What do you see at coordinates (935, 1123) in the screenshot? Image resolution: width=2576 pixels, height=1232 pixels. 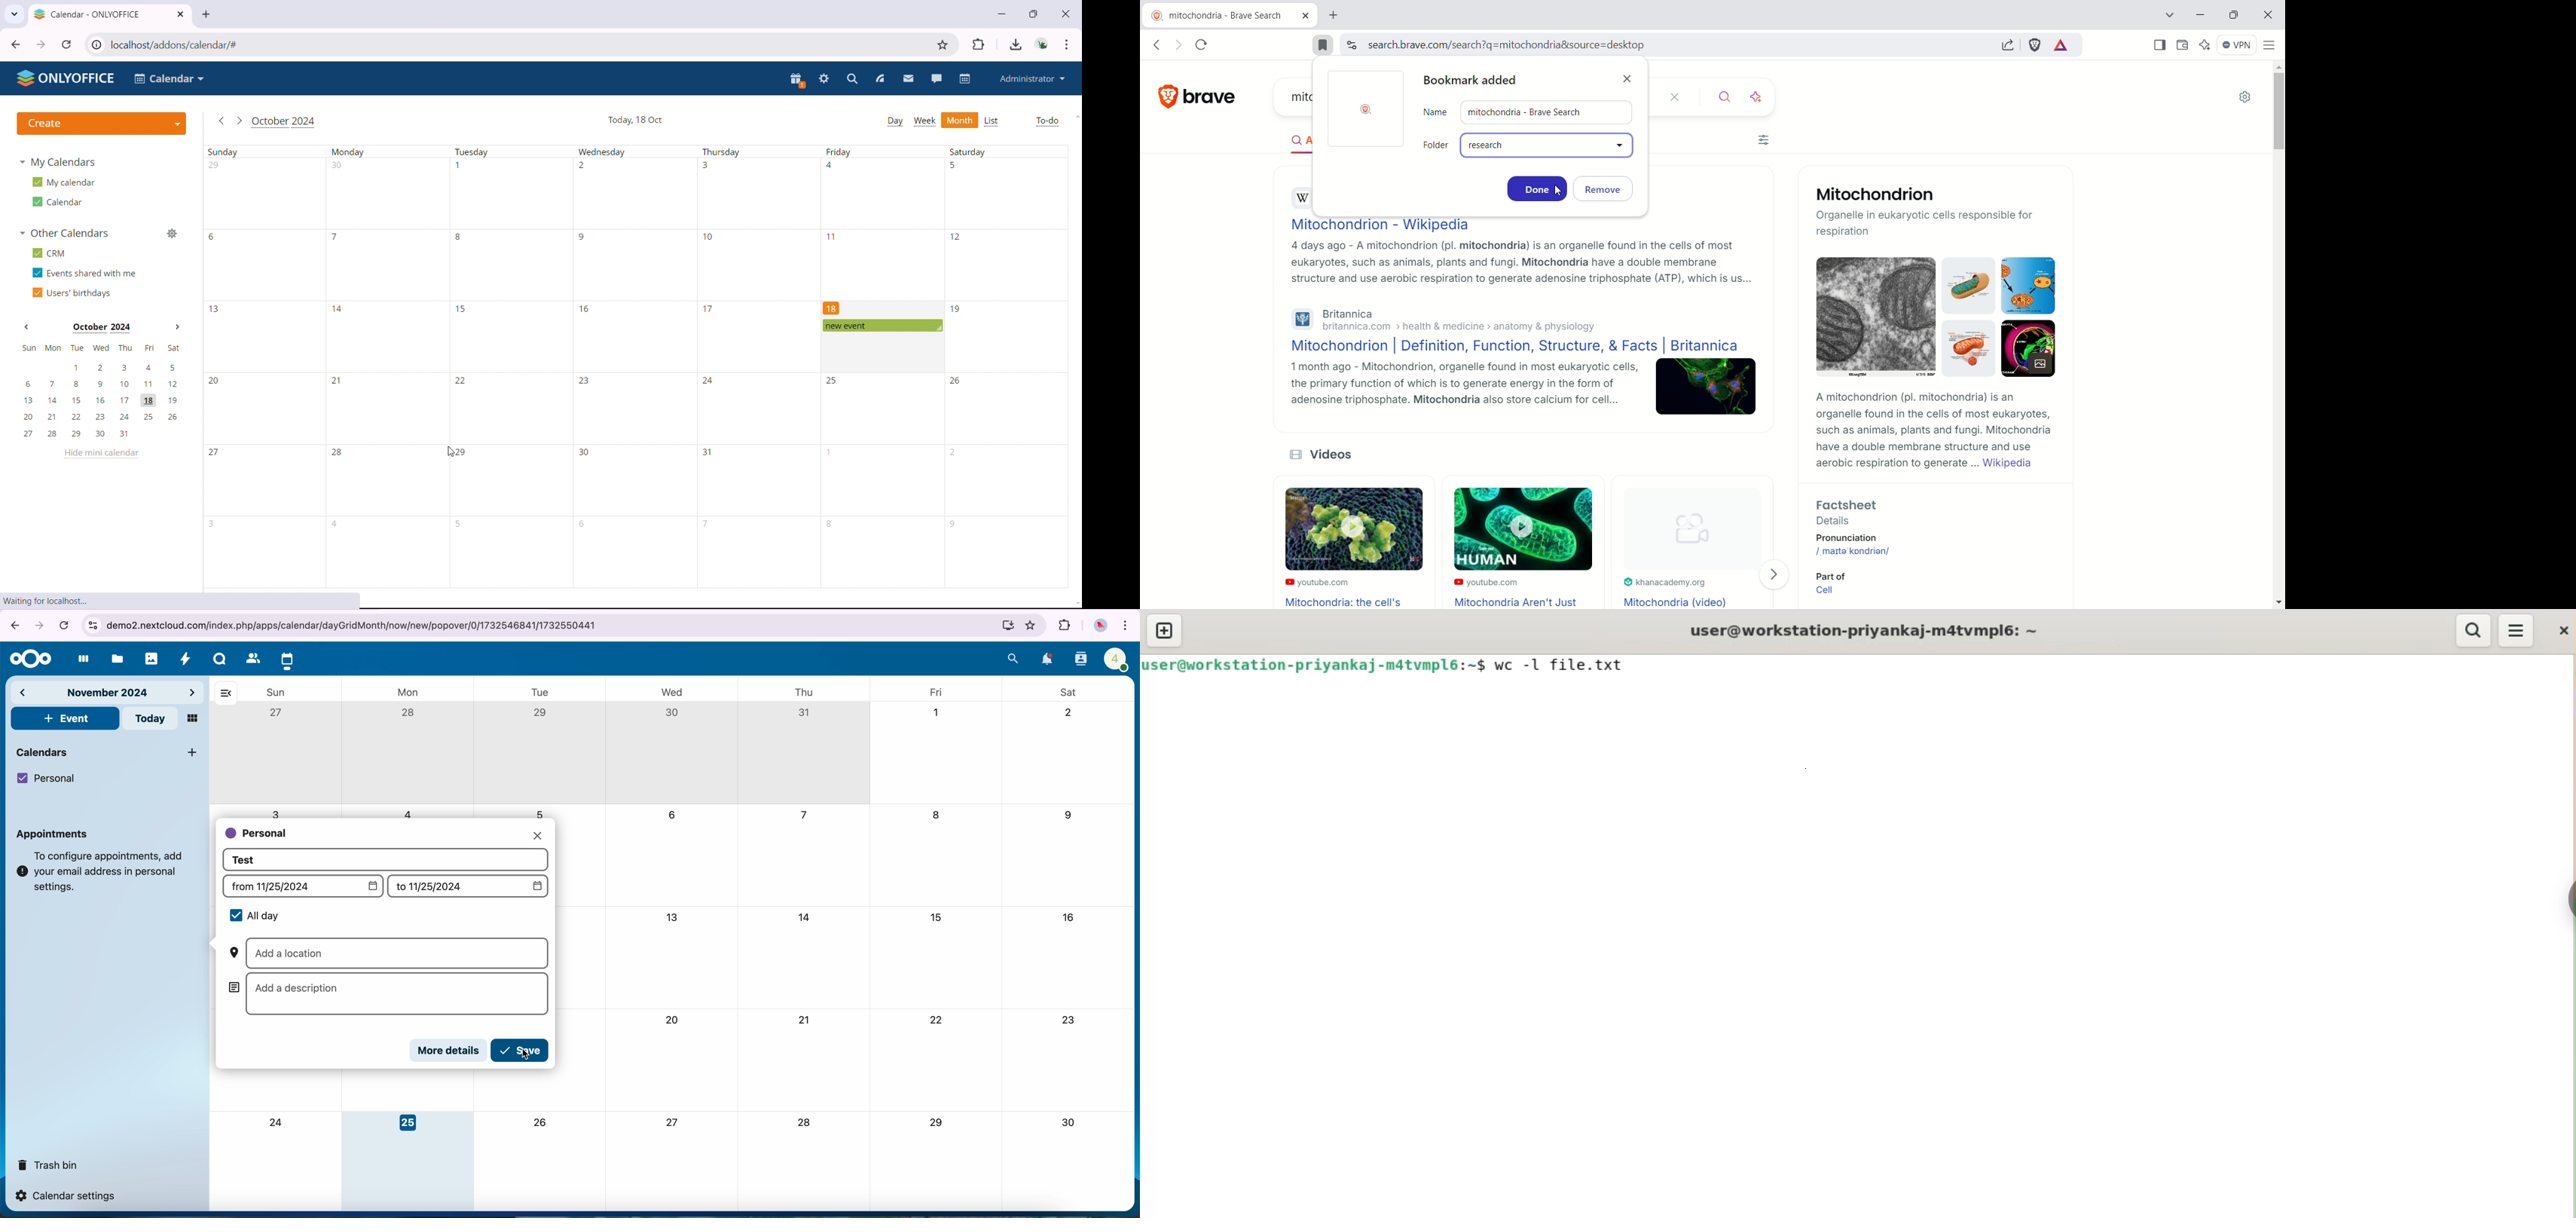 I see `29` at bounding box center [935, 1123].